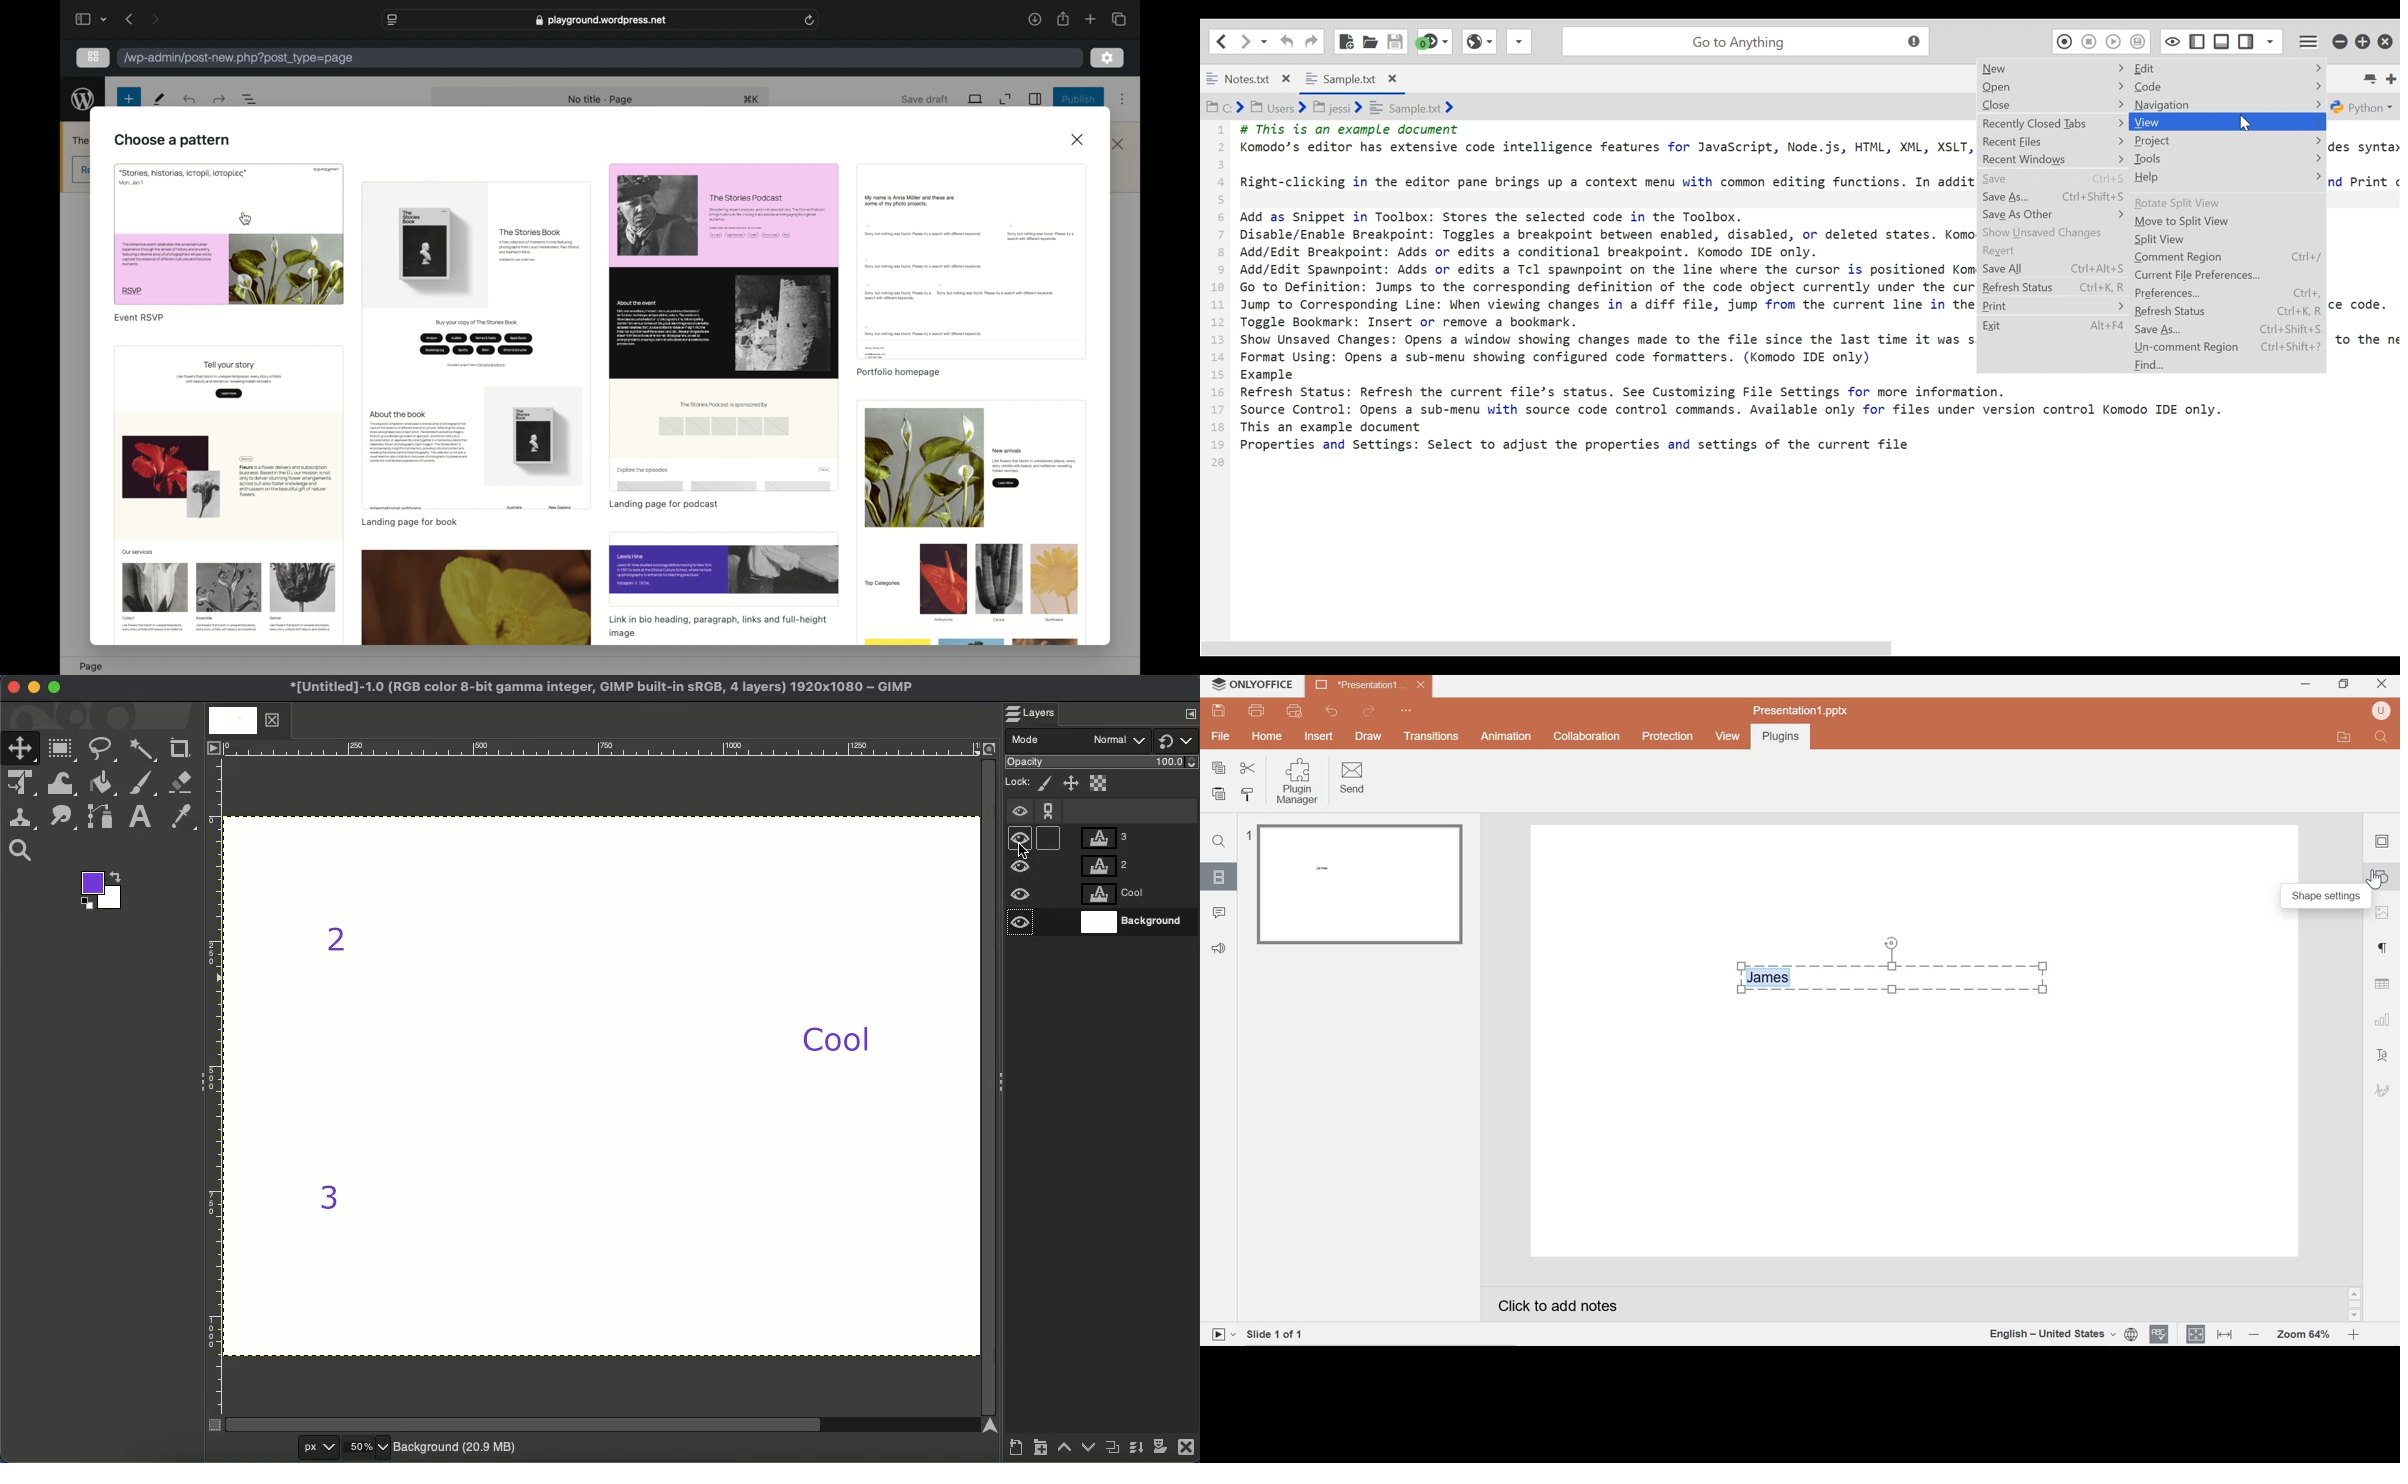 This screenshot has height=1484, width=2408. What do you see at coordinates (2384, 682) in the screenshot?
I see `close` at bounding box center [2384, 682].